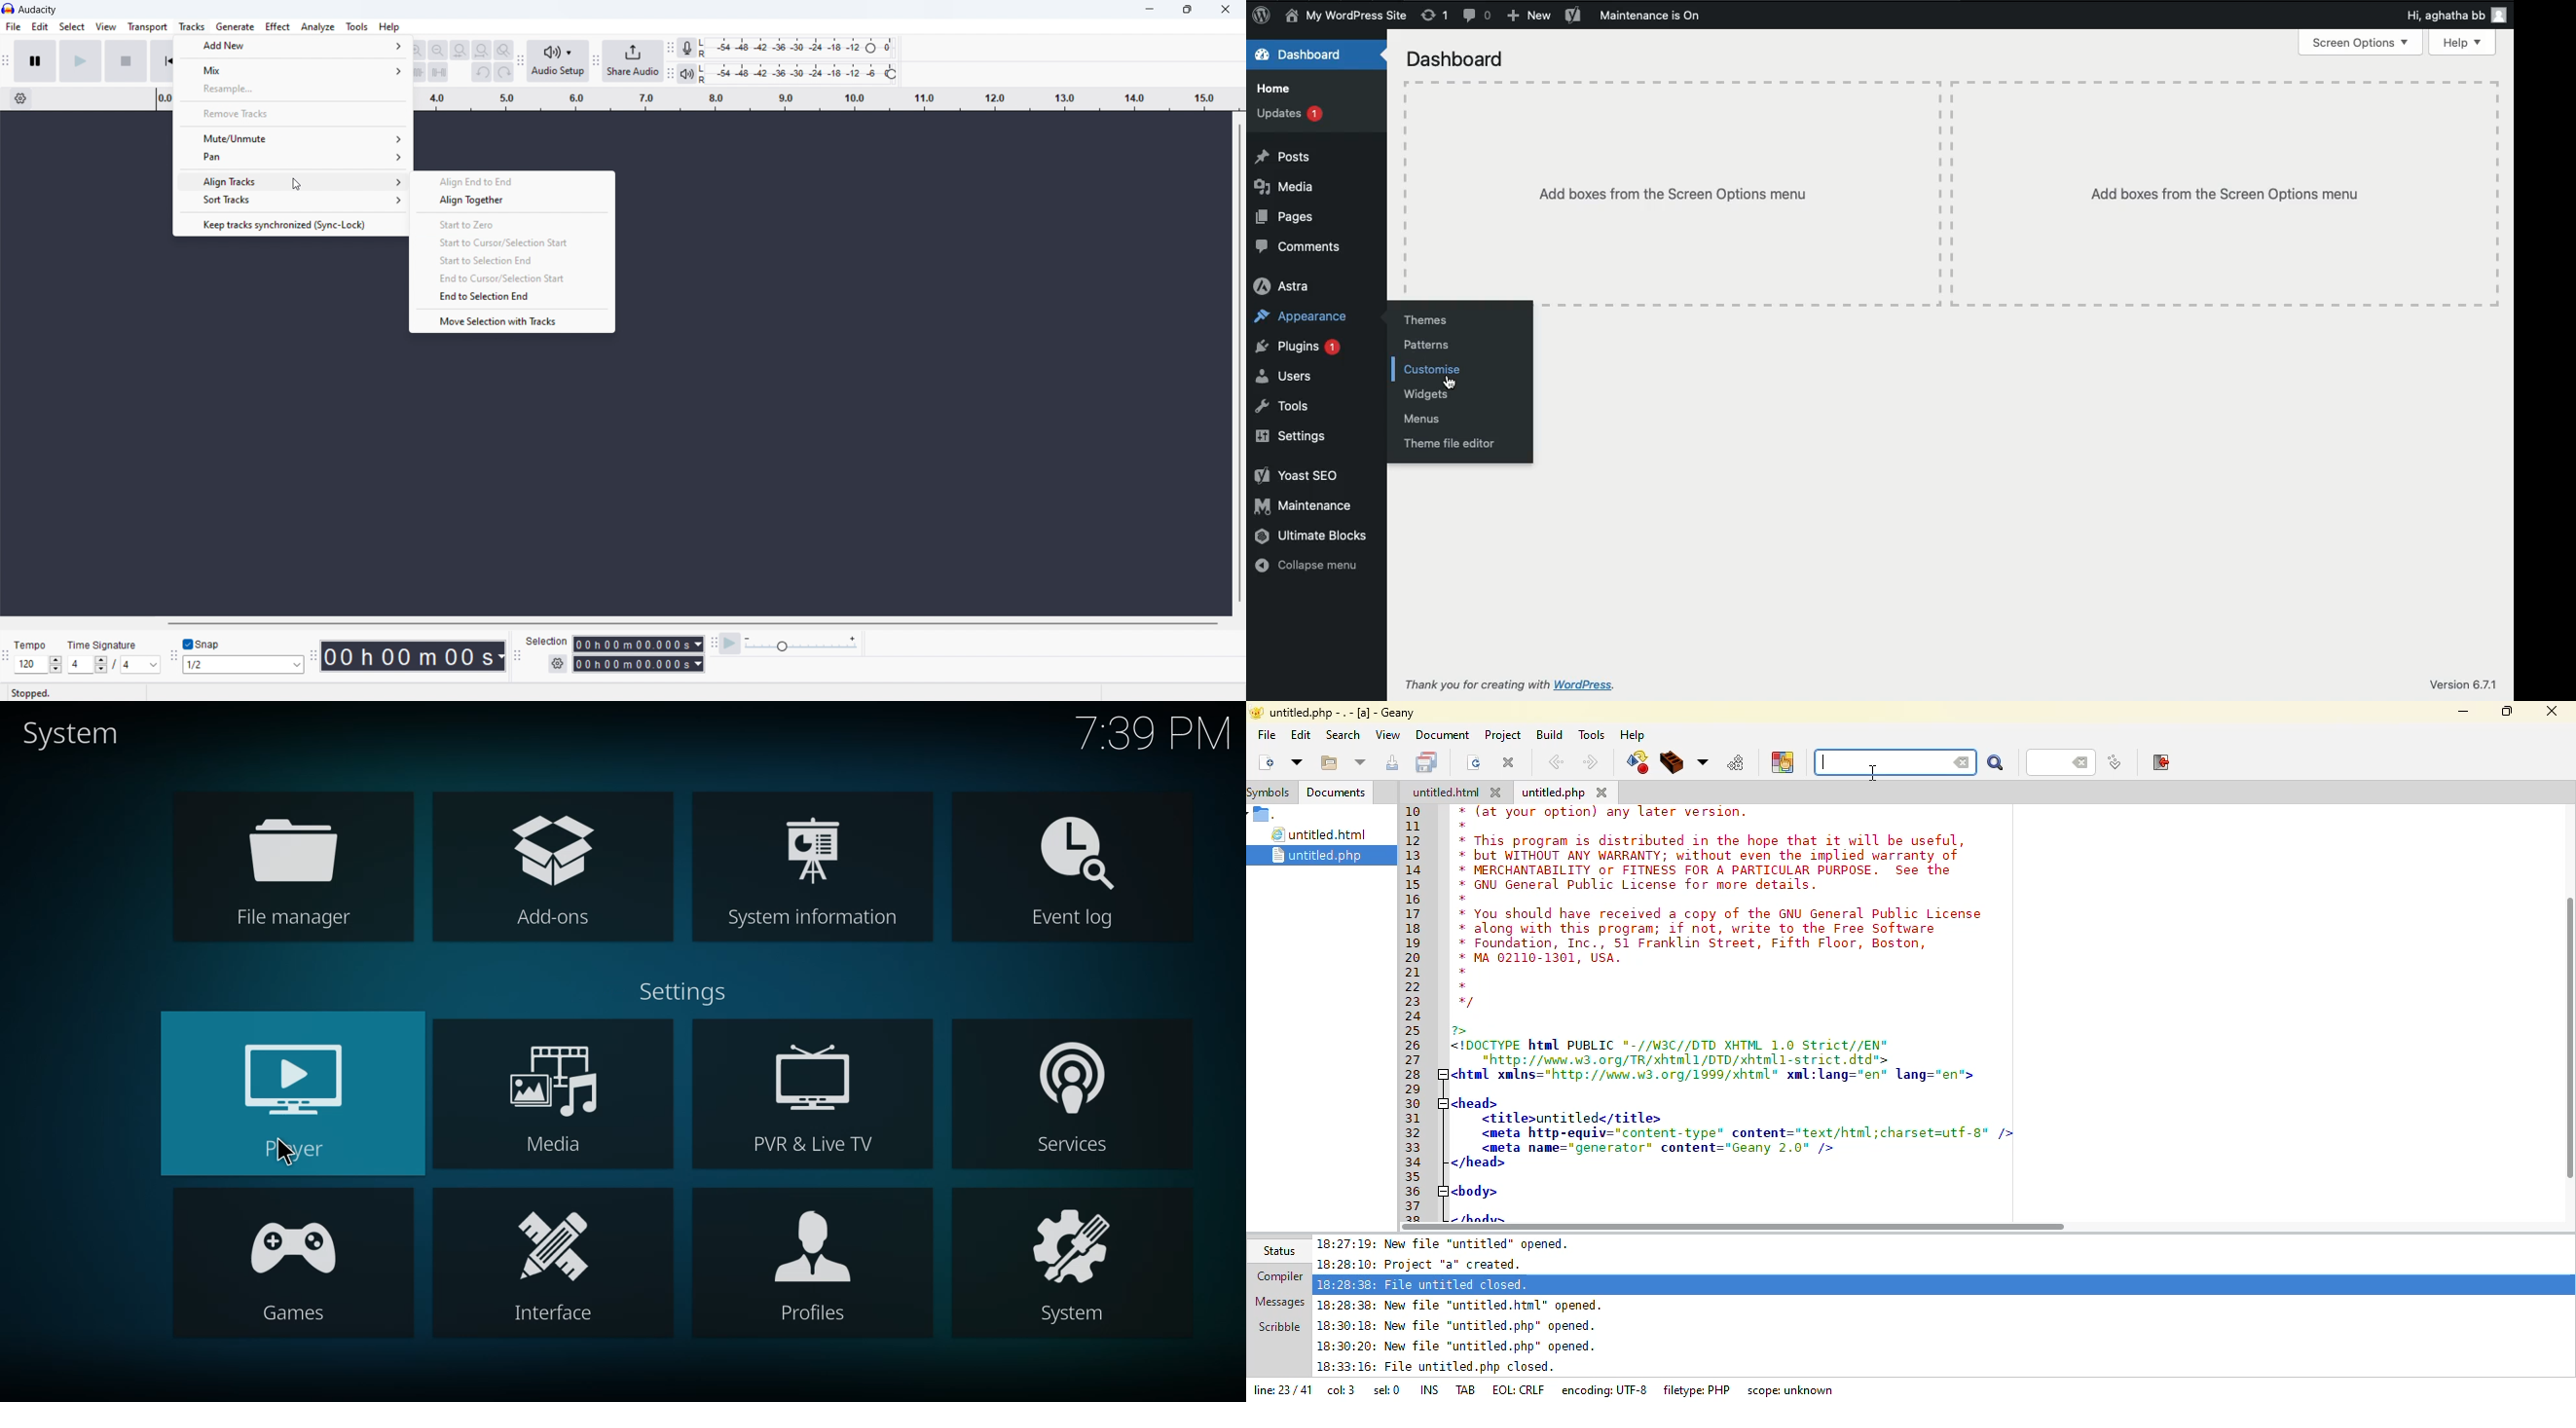 The width and height of the screenshot is (2576, 1428). Describe the element at coordinates (511, 297) in the screenshot. I see `end to selection end` at that location.